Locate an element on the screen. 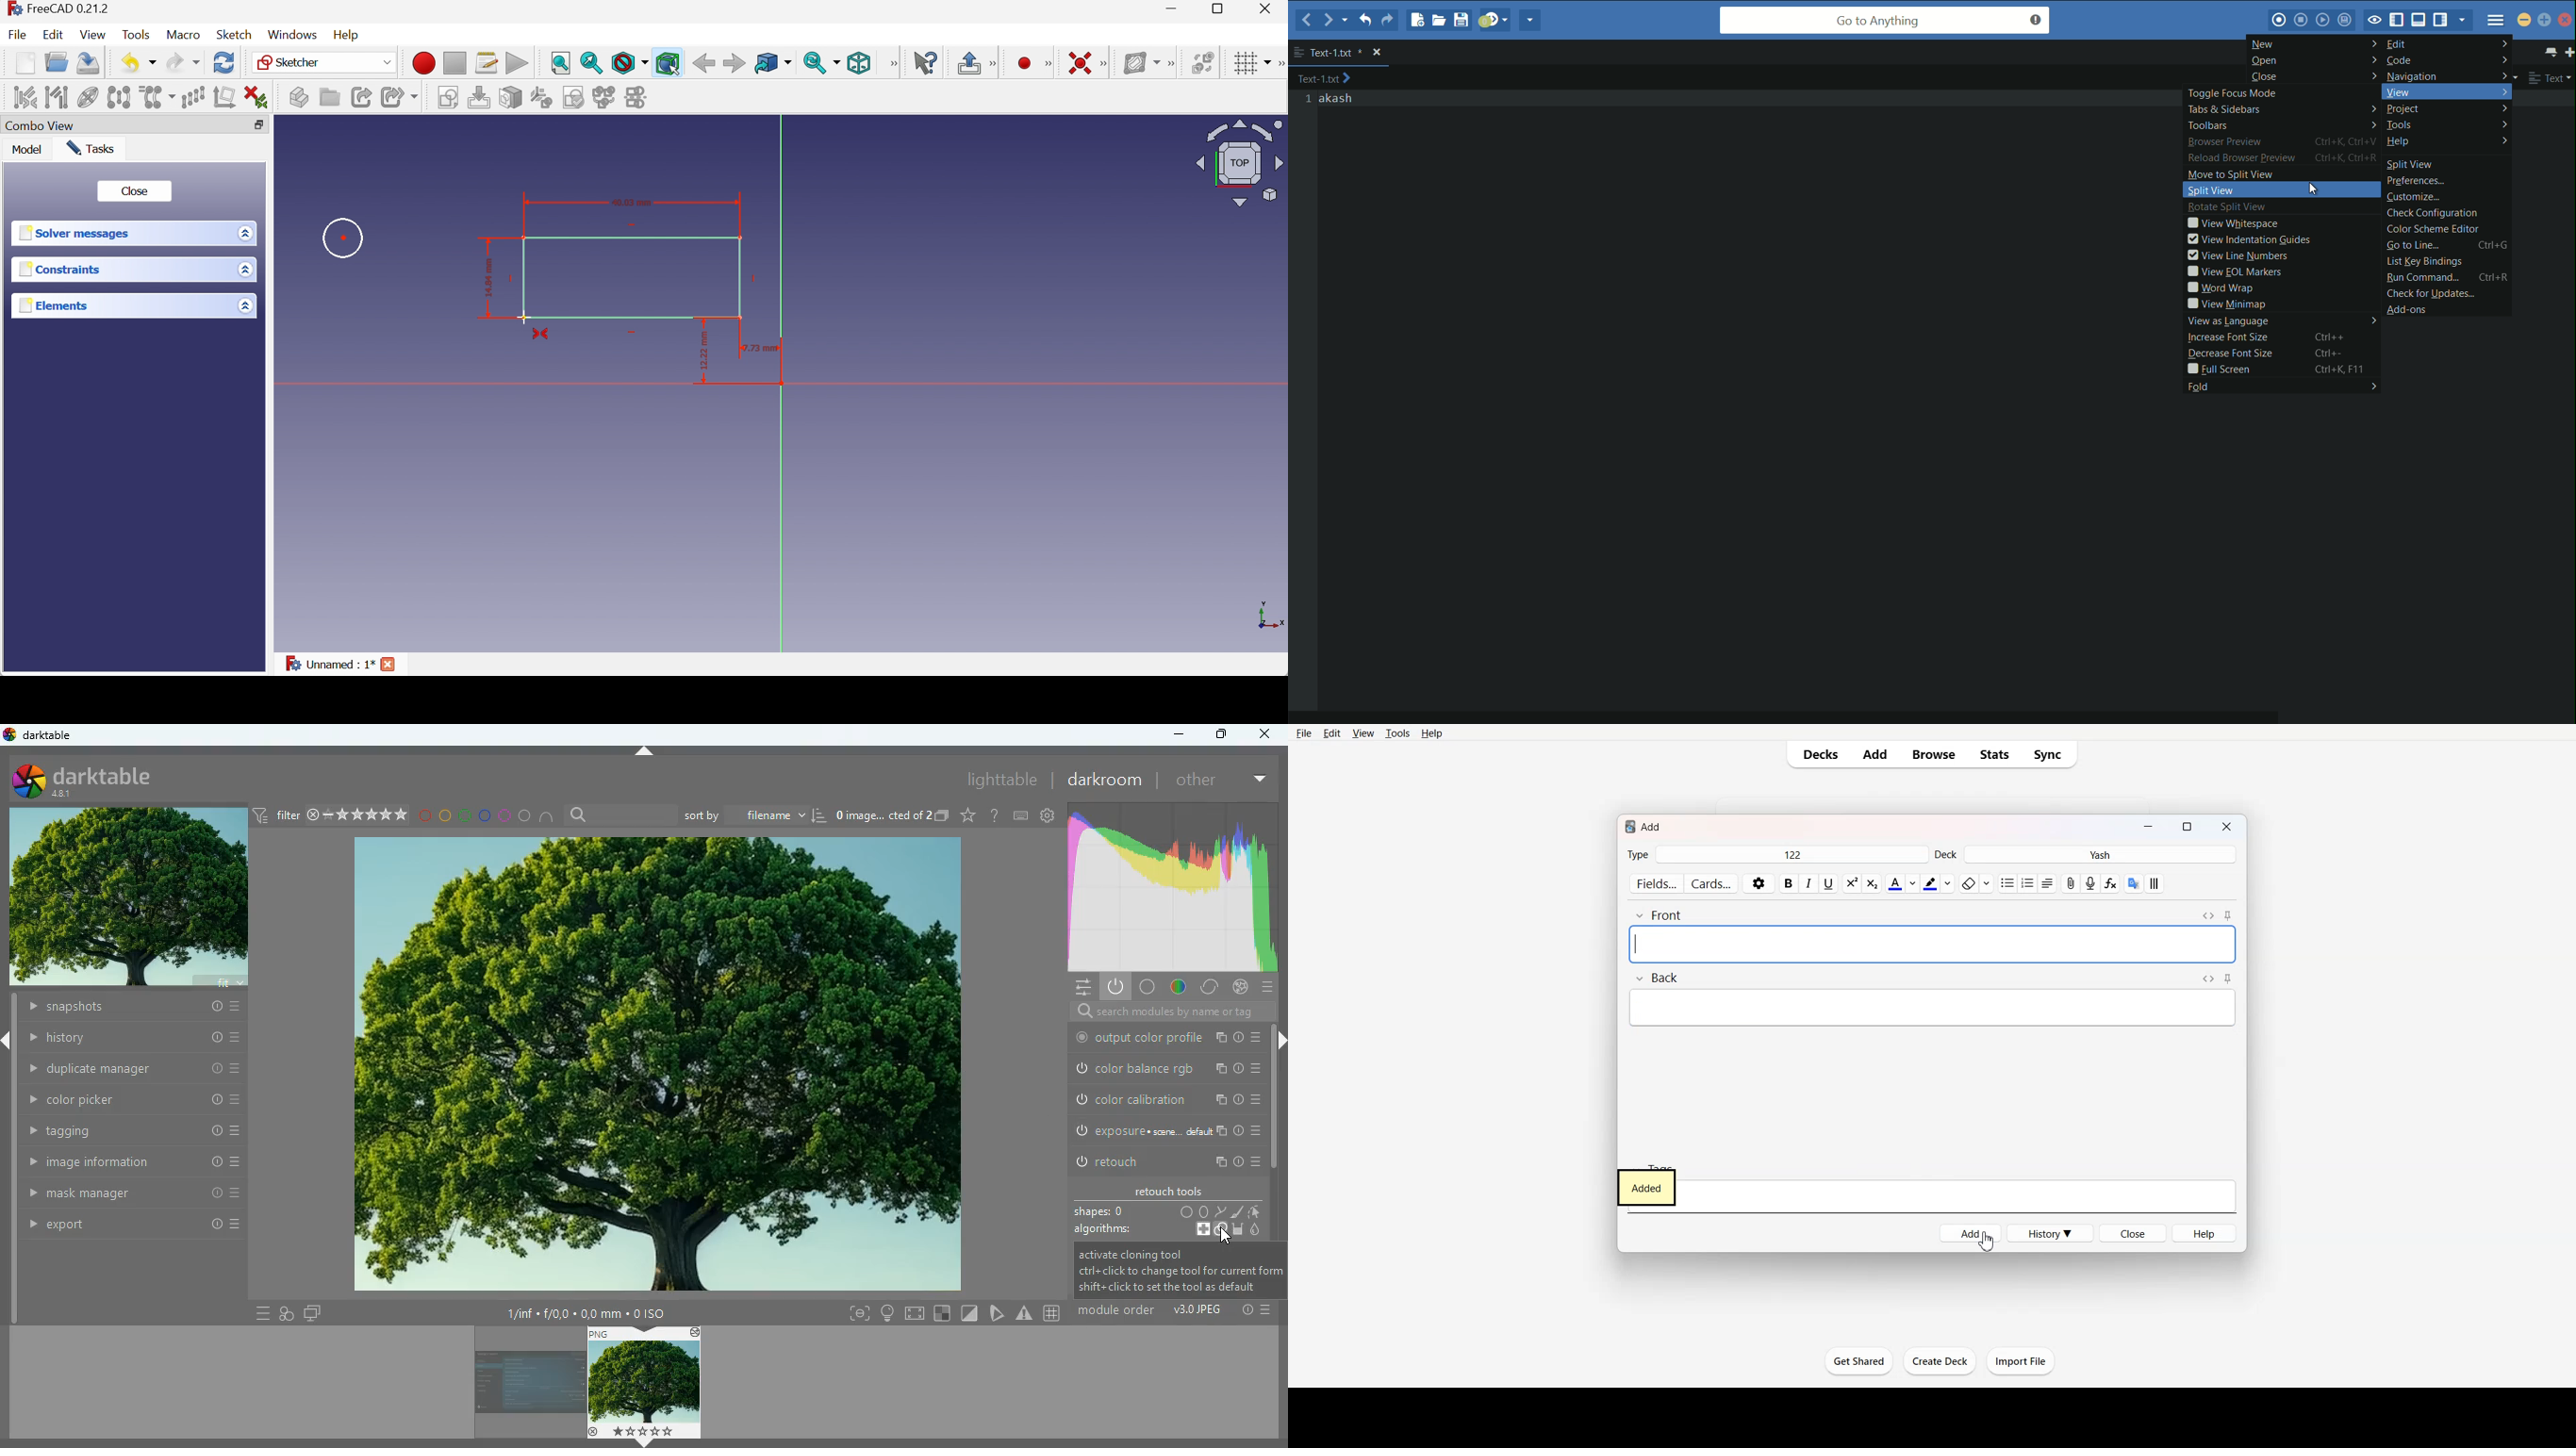 The height and width of the screenshot is (1456, 2576). Sync view is located at coordinates (822, 63).